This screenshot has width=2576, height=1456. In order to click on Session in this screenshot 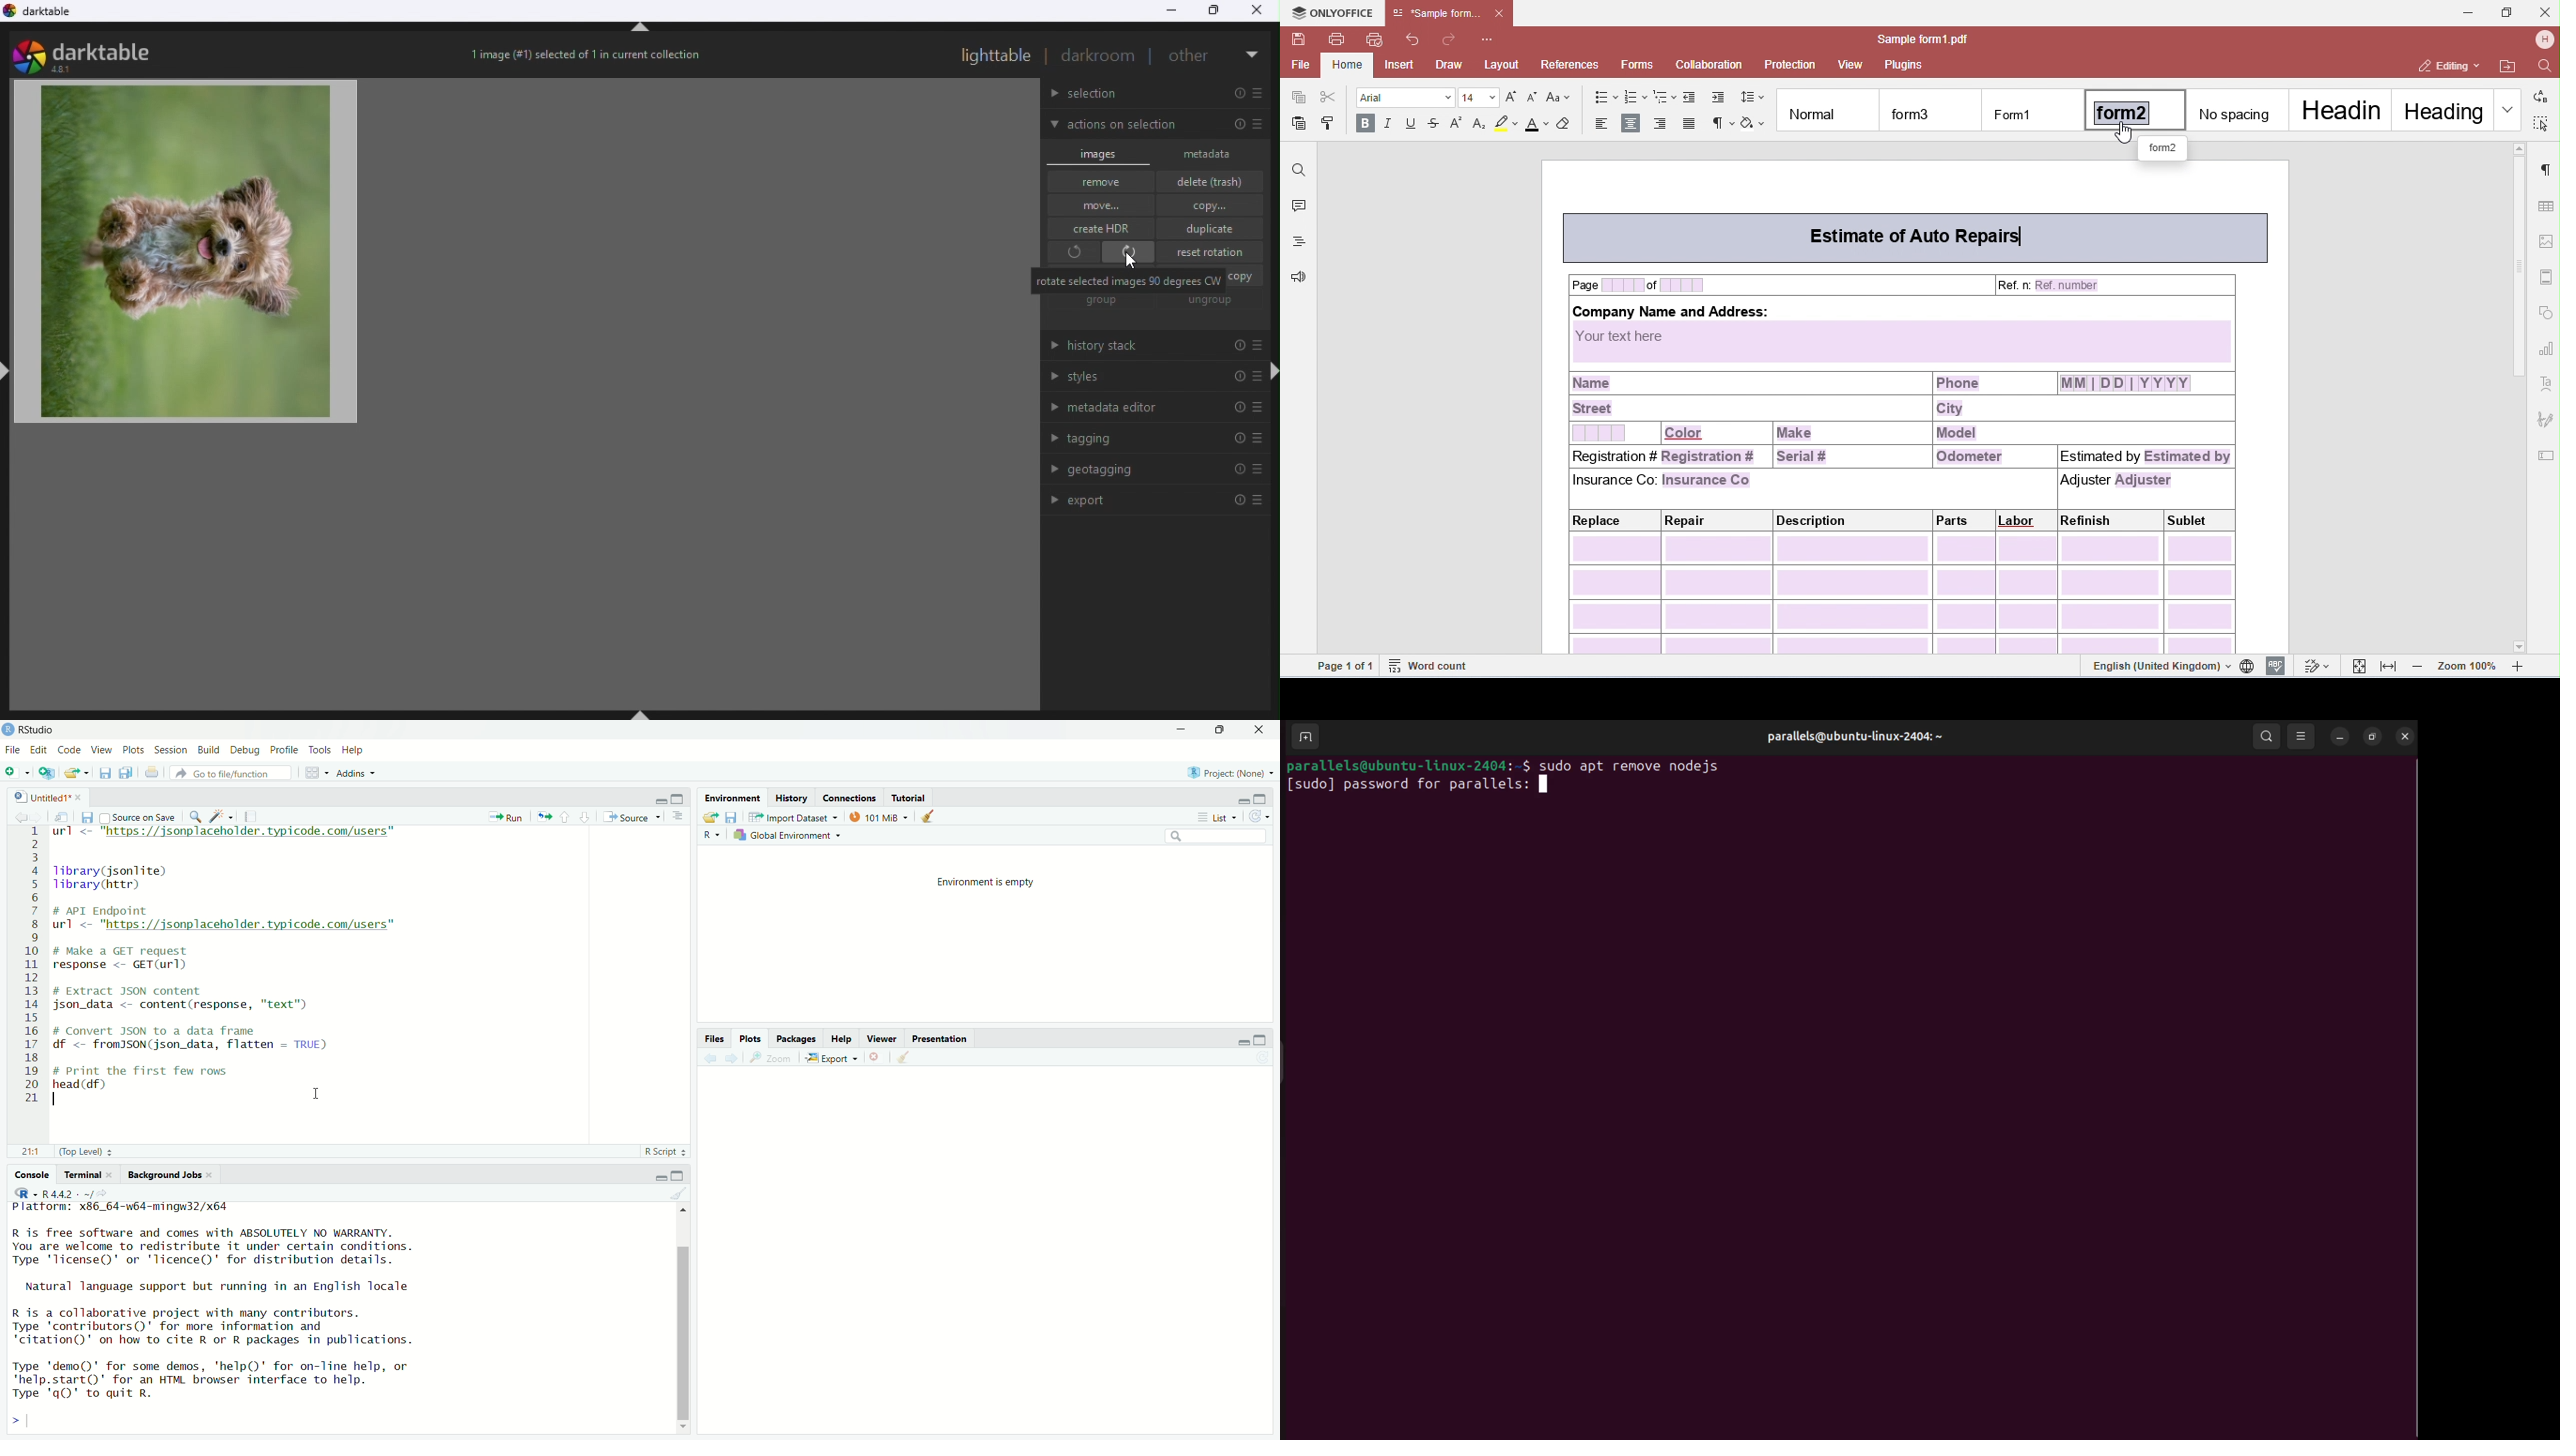, I will do `click(170, 750)`.